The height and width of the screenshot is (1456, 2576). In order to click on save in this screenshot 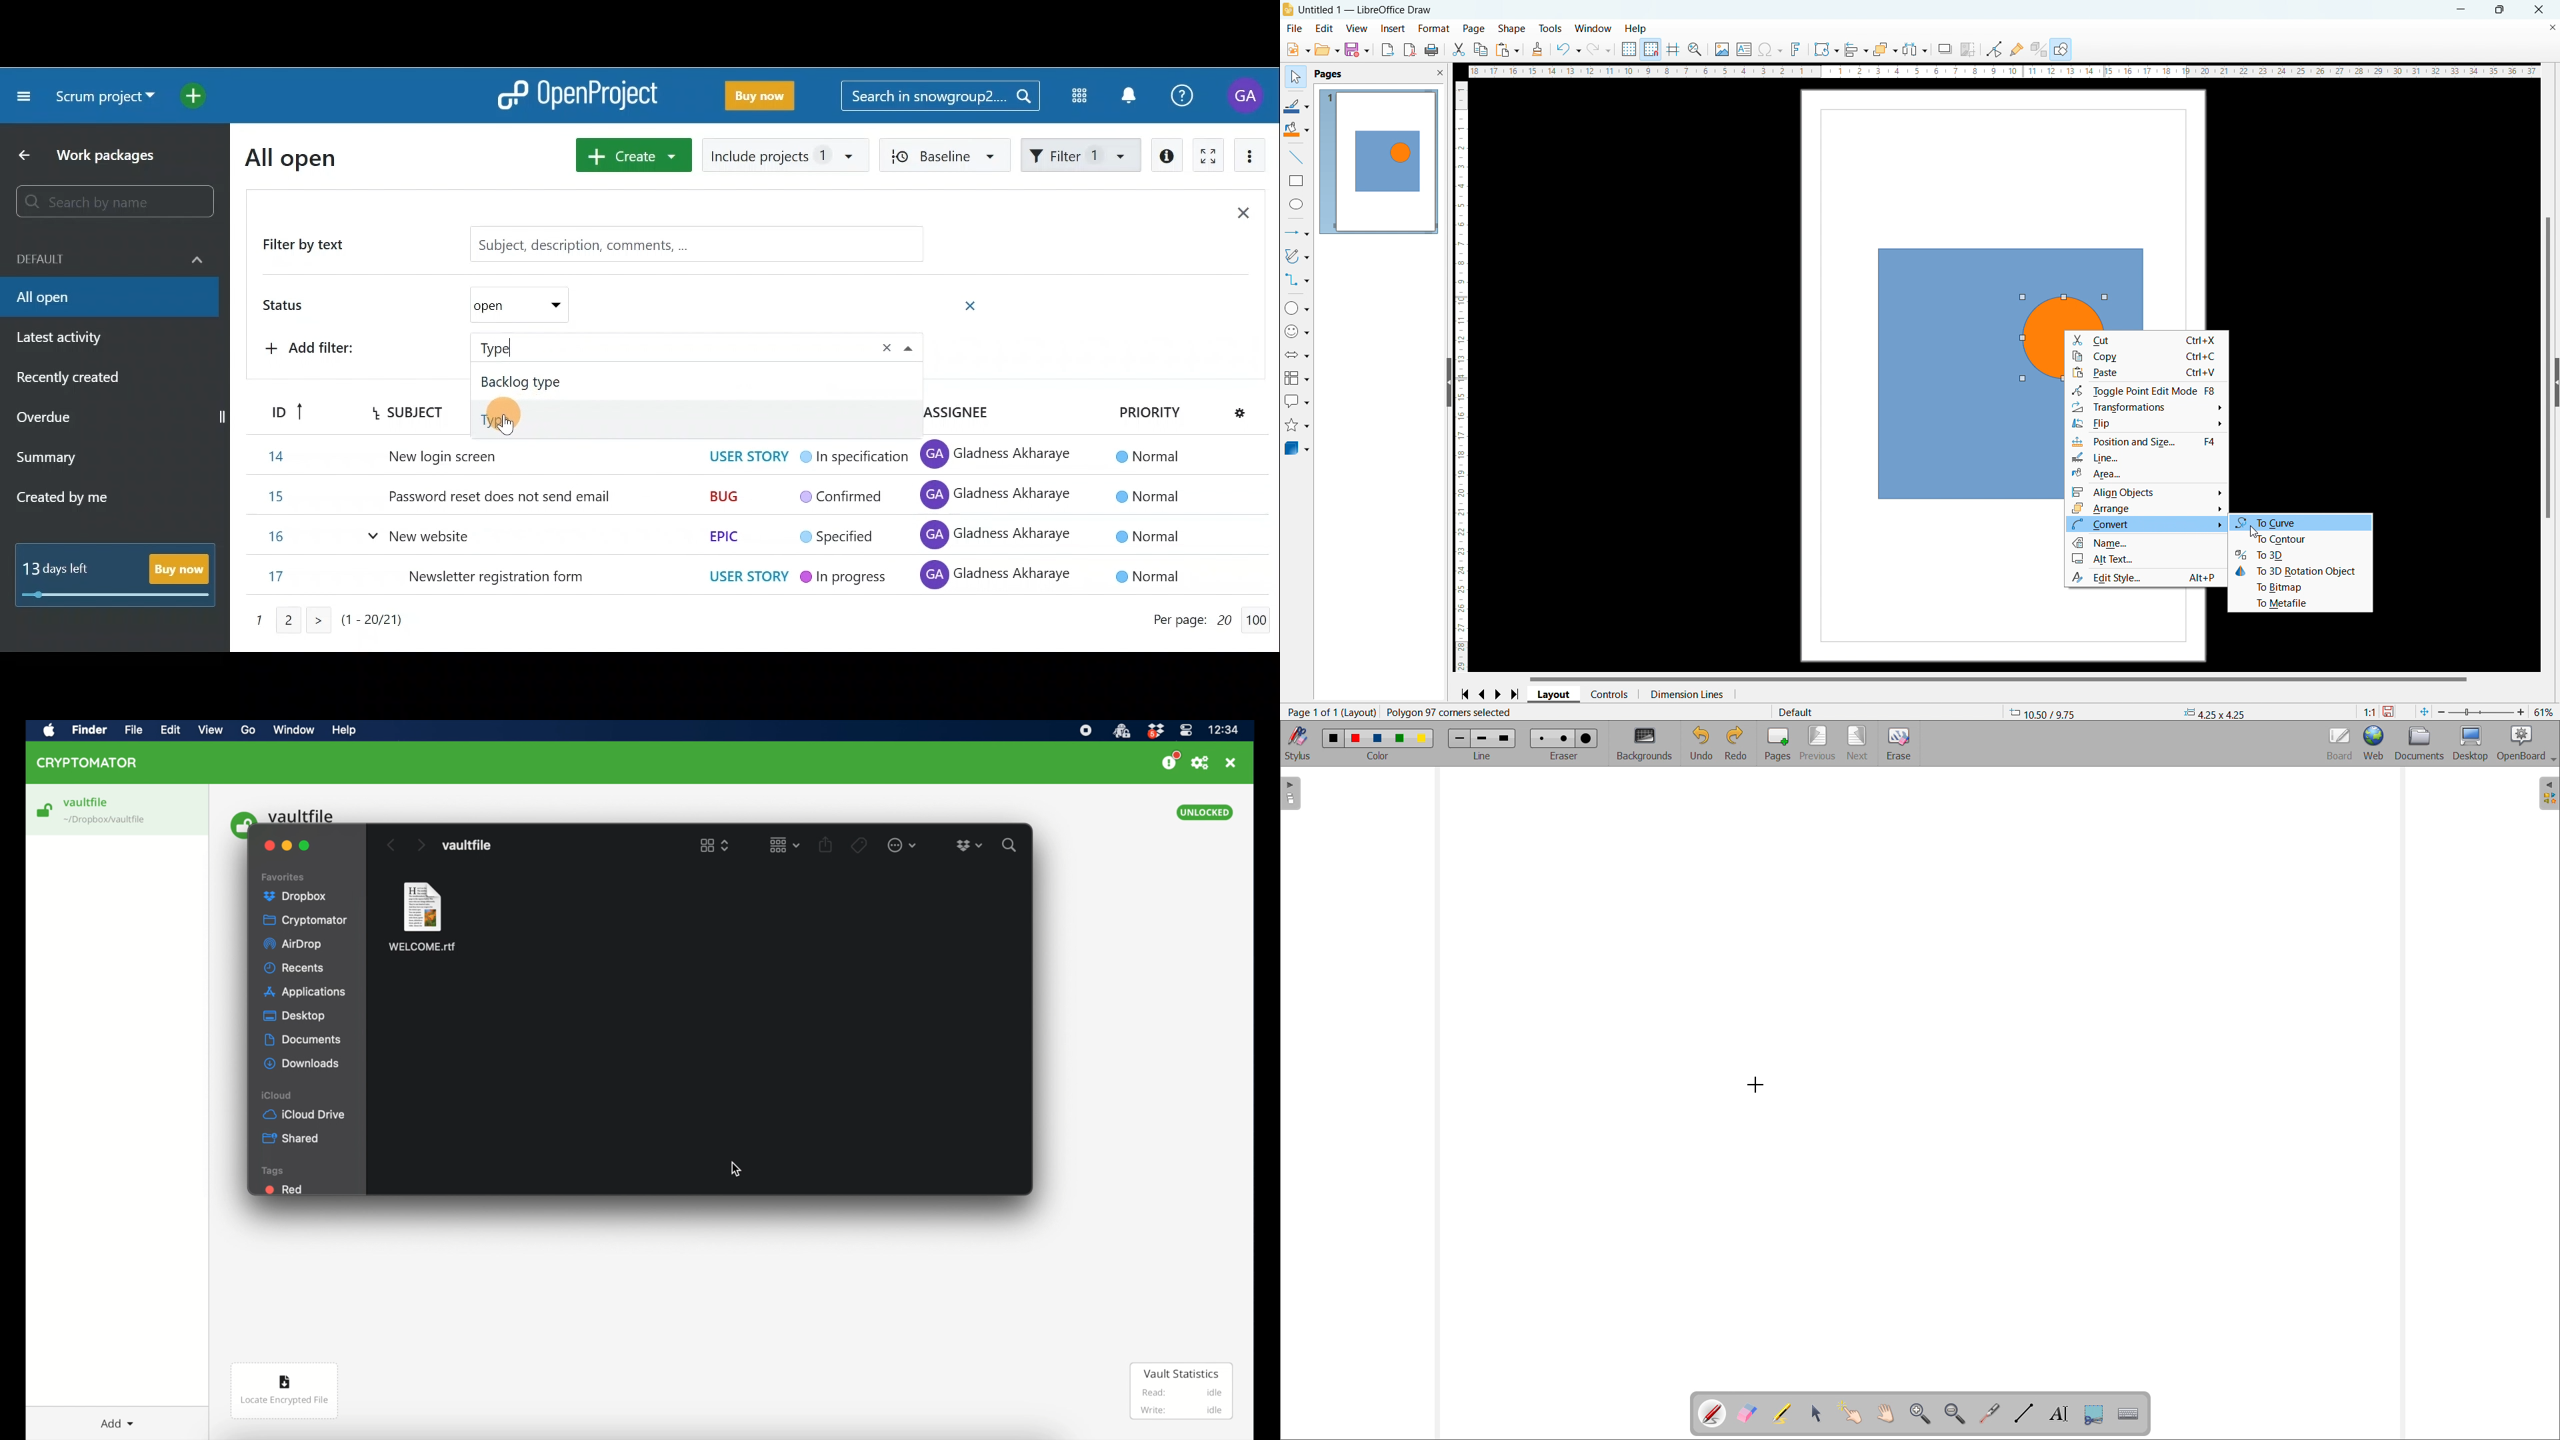, I will do `click(1358, 50)`.